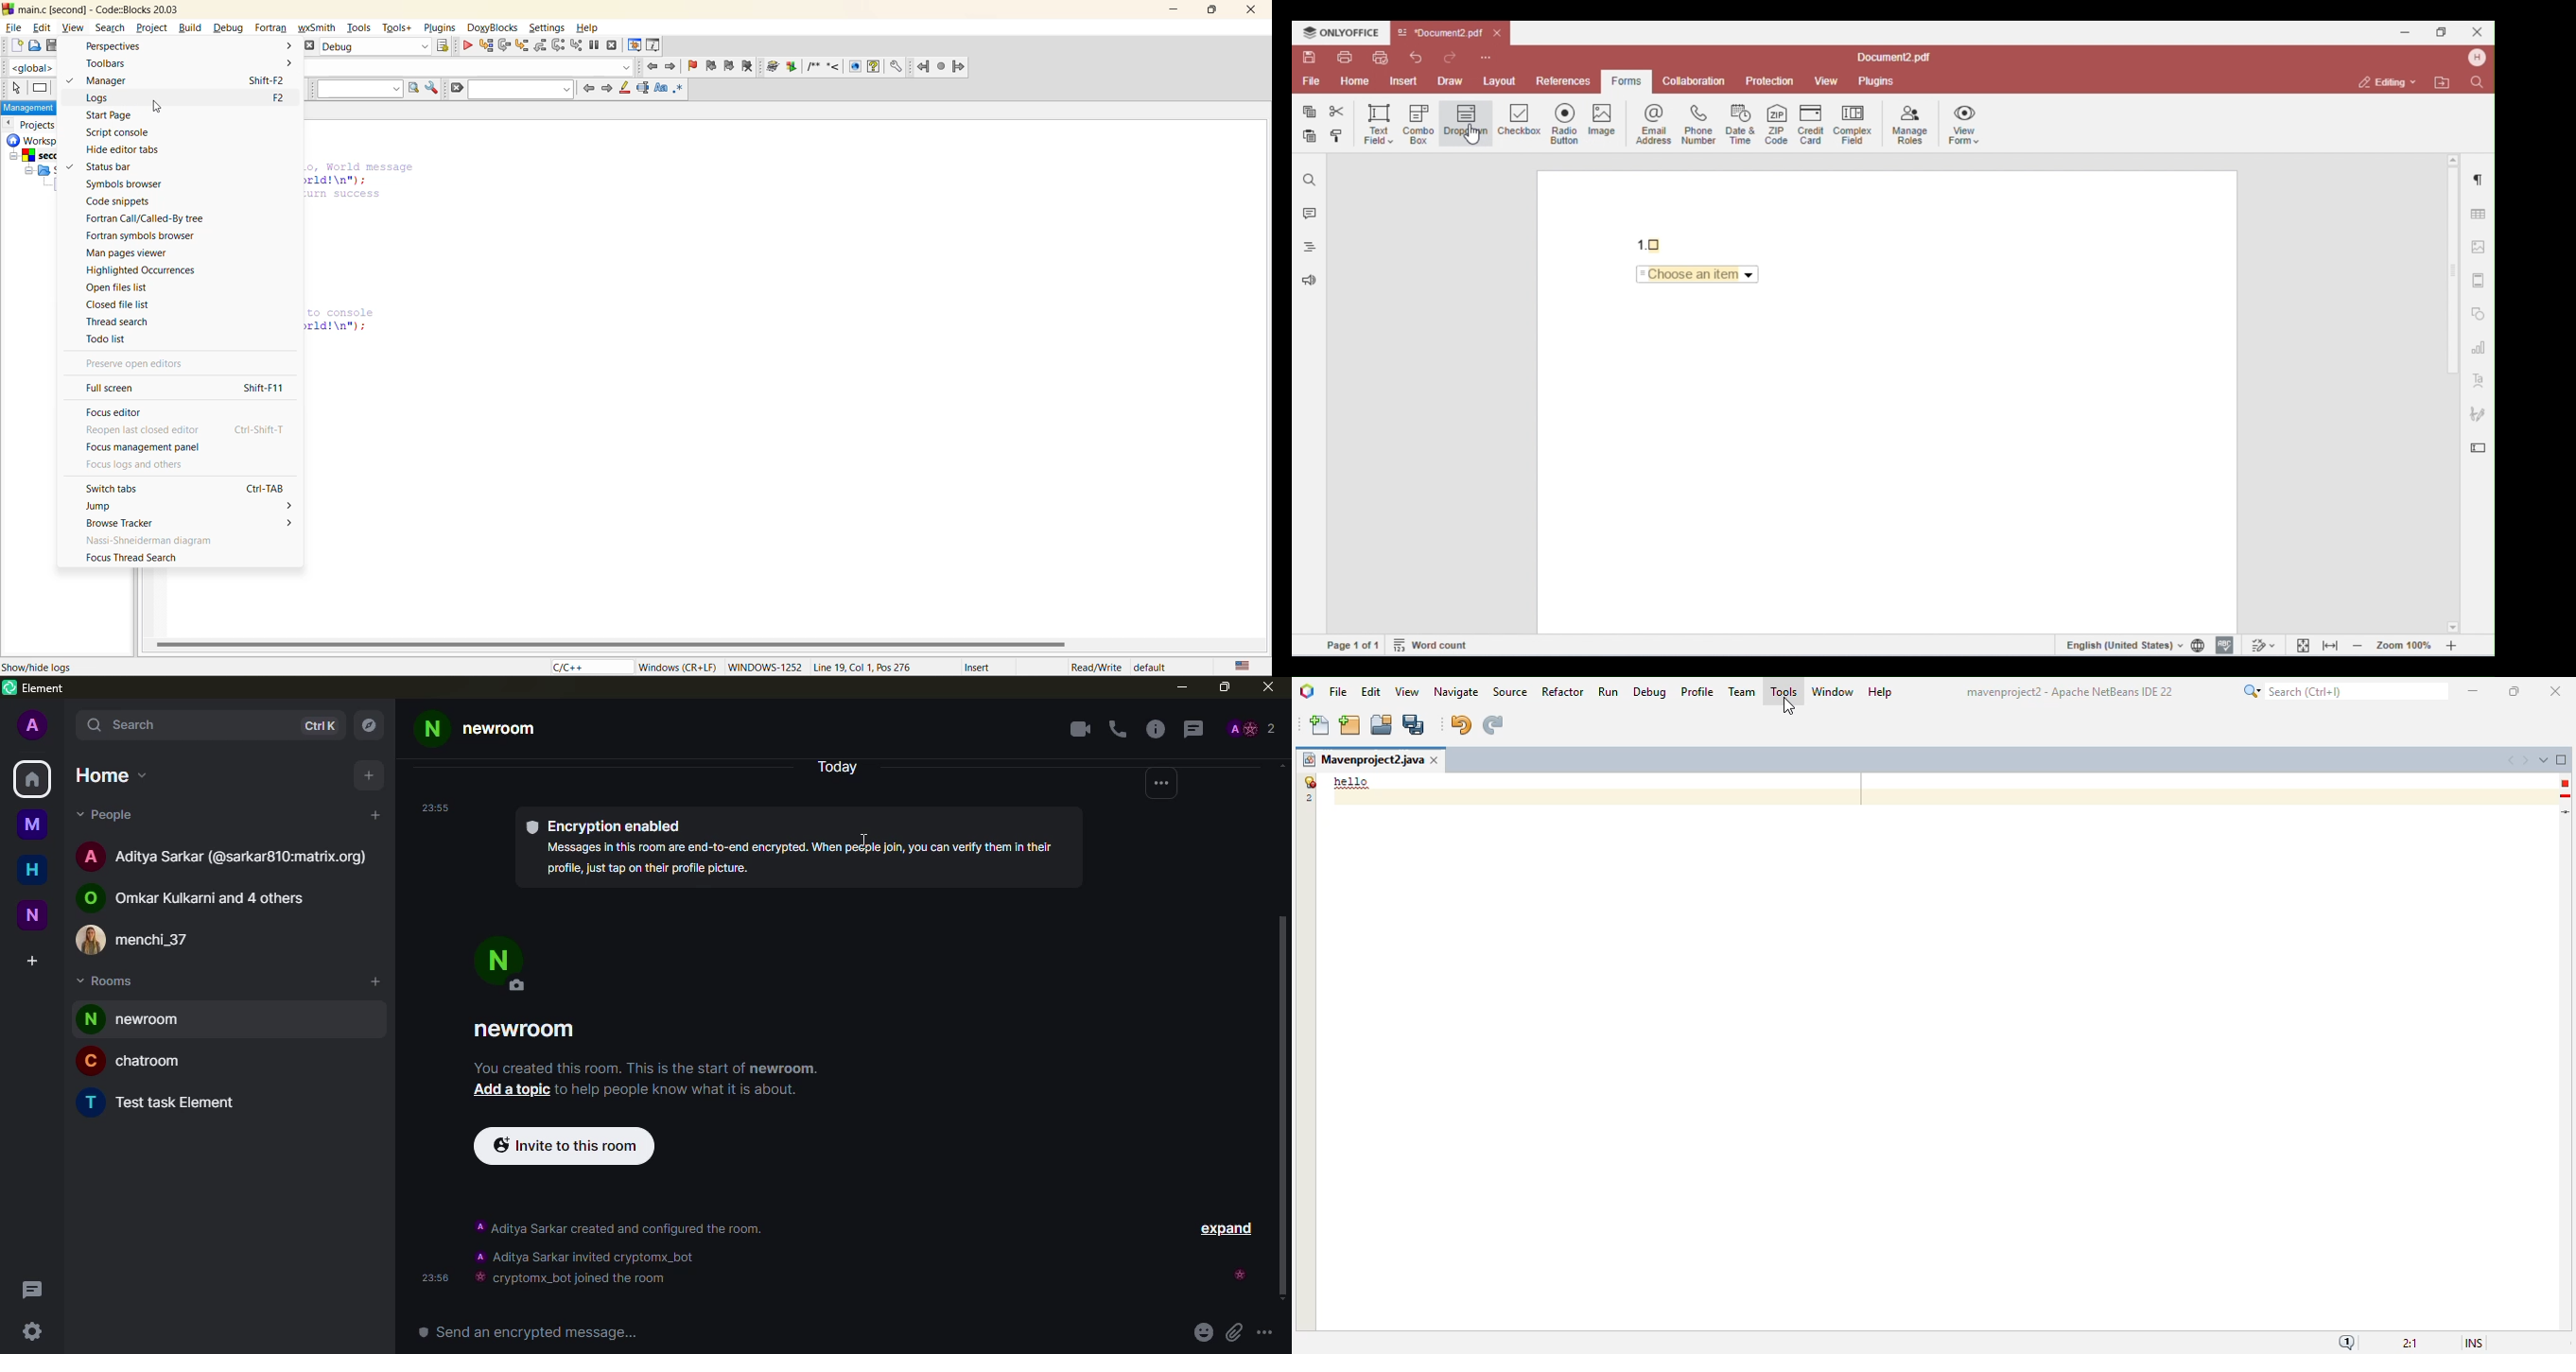 Image resolution: width=2576 pixels, height=1372 pixels. What do you see at coordinates (115, 45) in the screenshot?
I see `perspectives` at bounding box center [115, 45].